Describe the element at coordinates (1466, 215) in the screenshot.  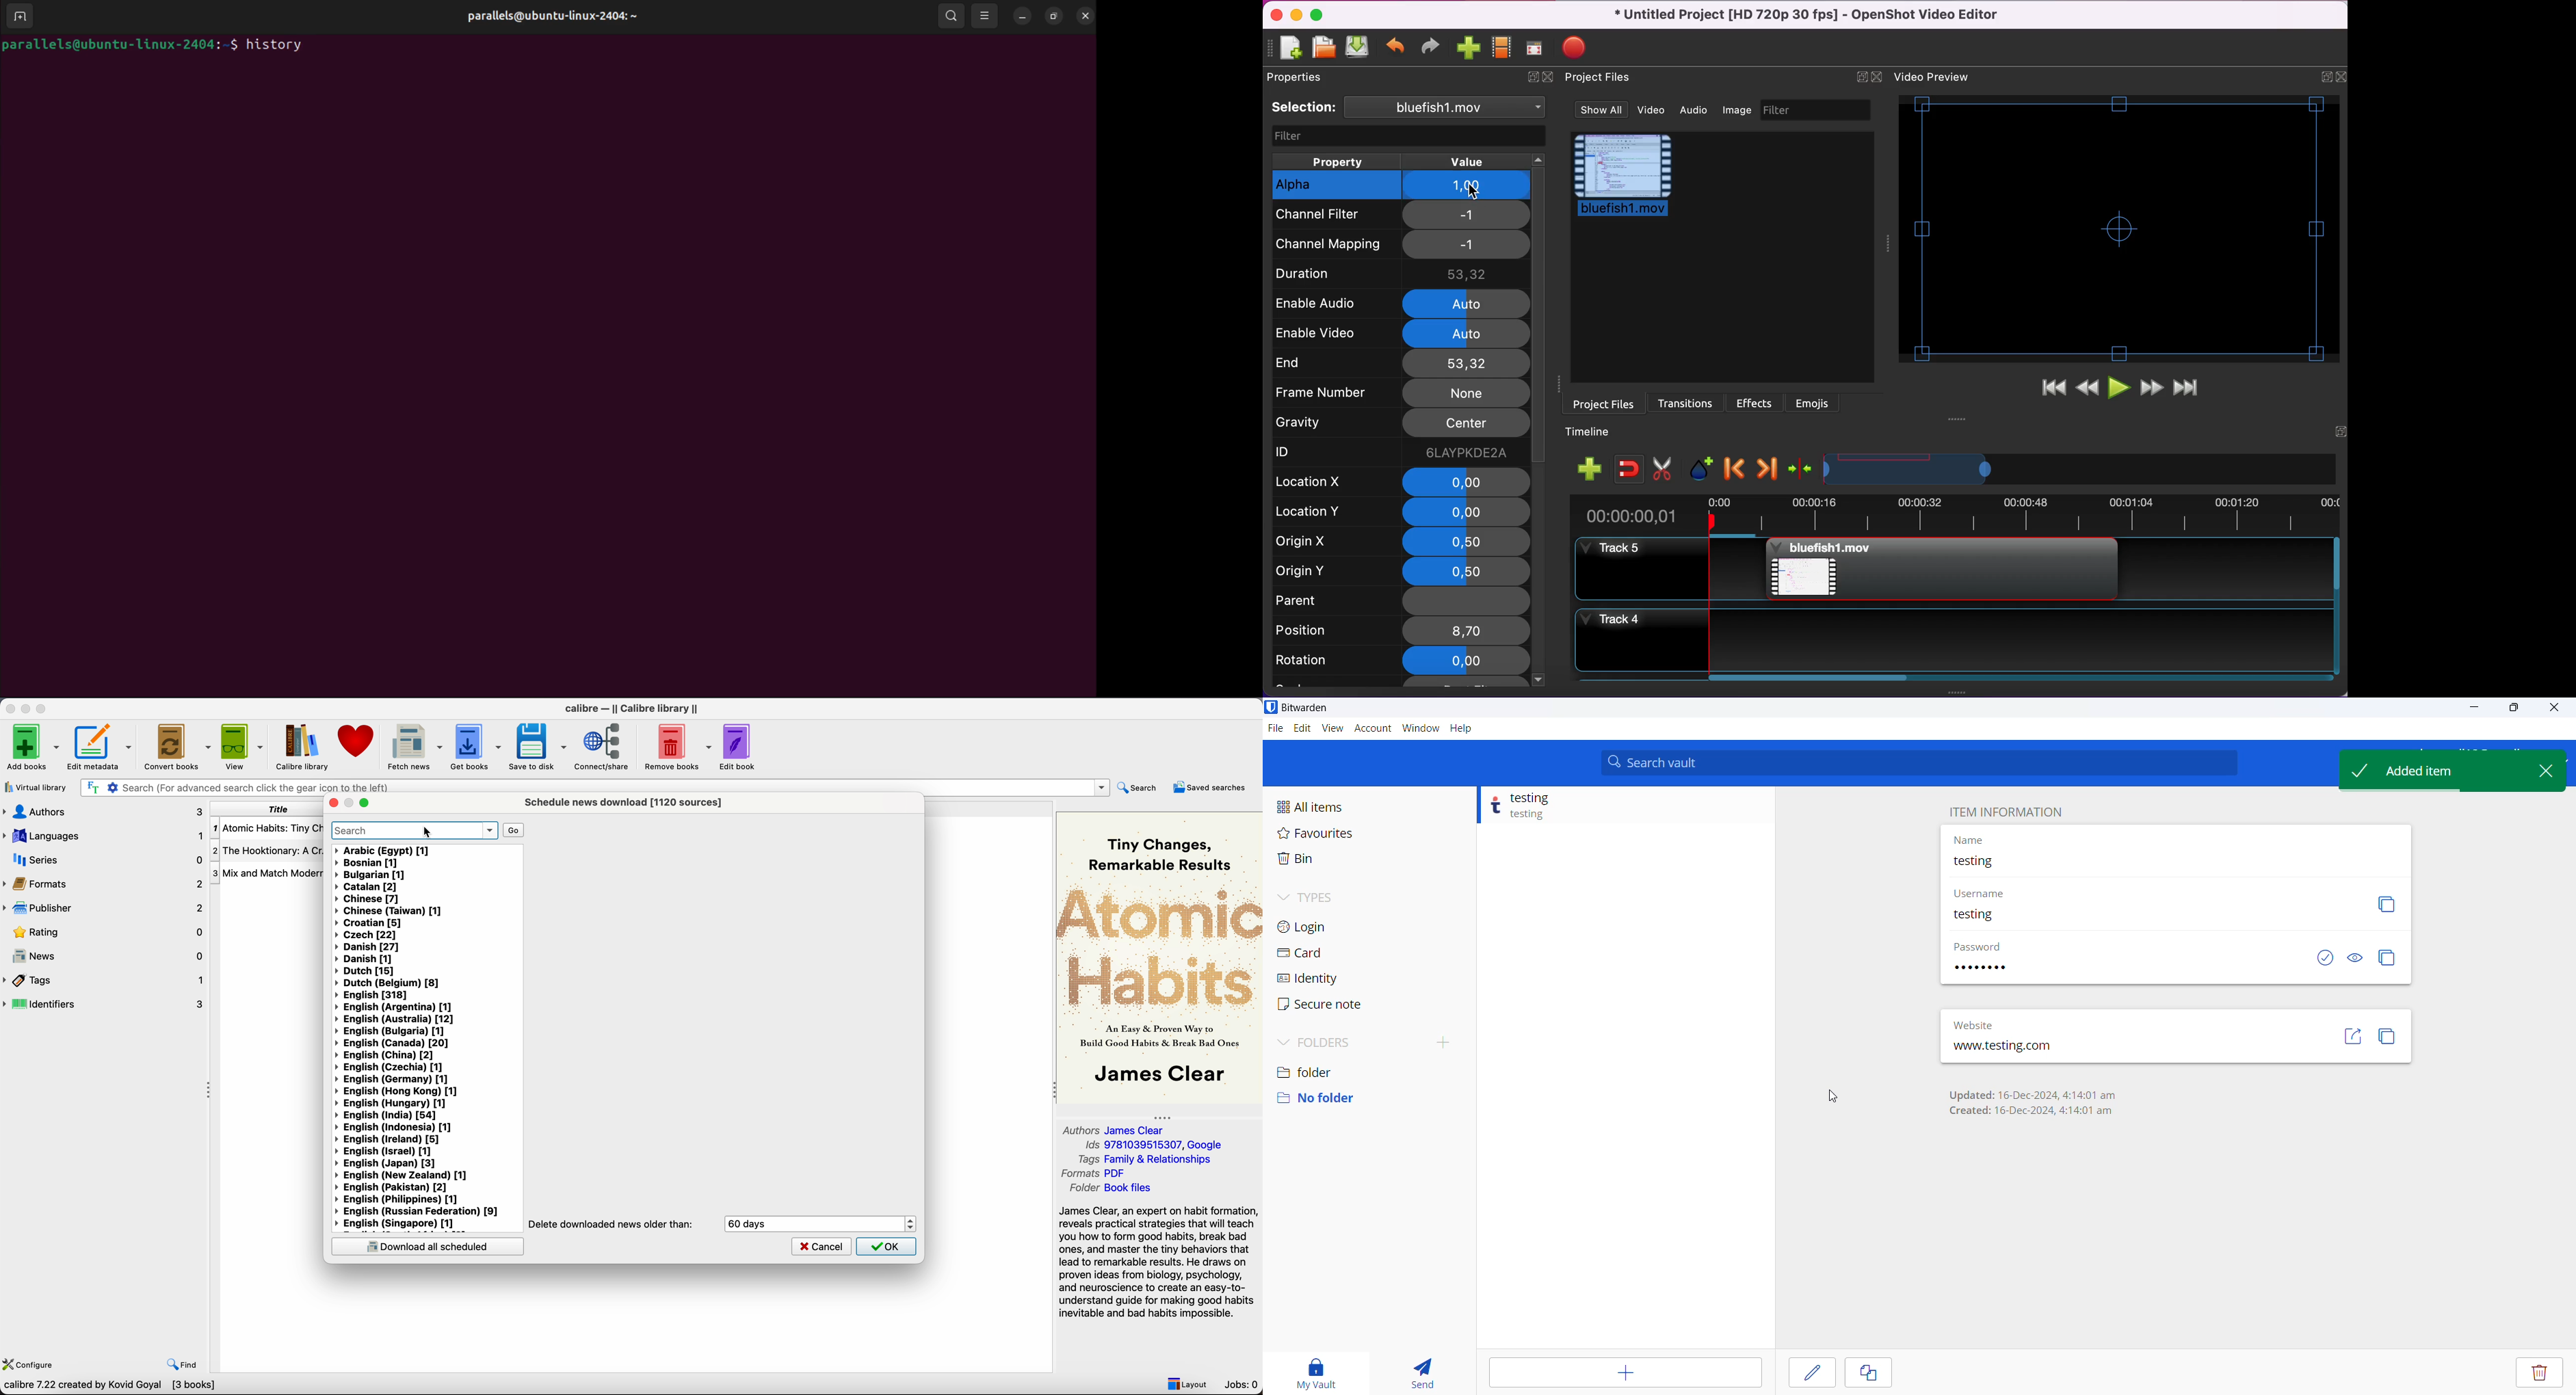
I see `-1` at that location.